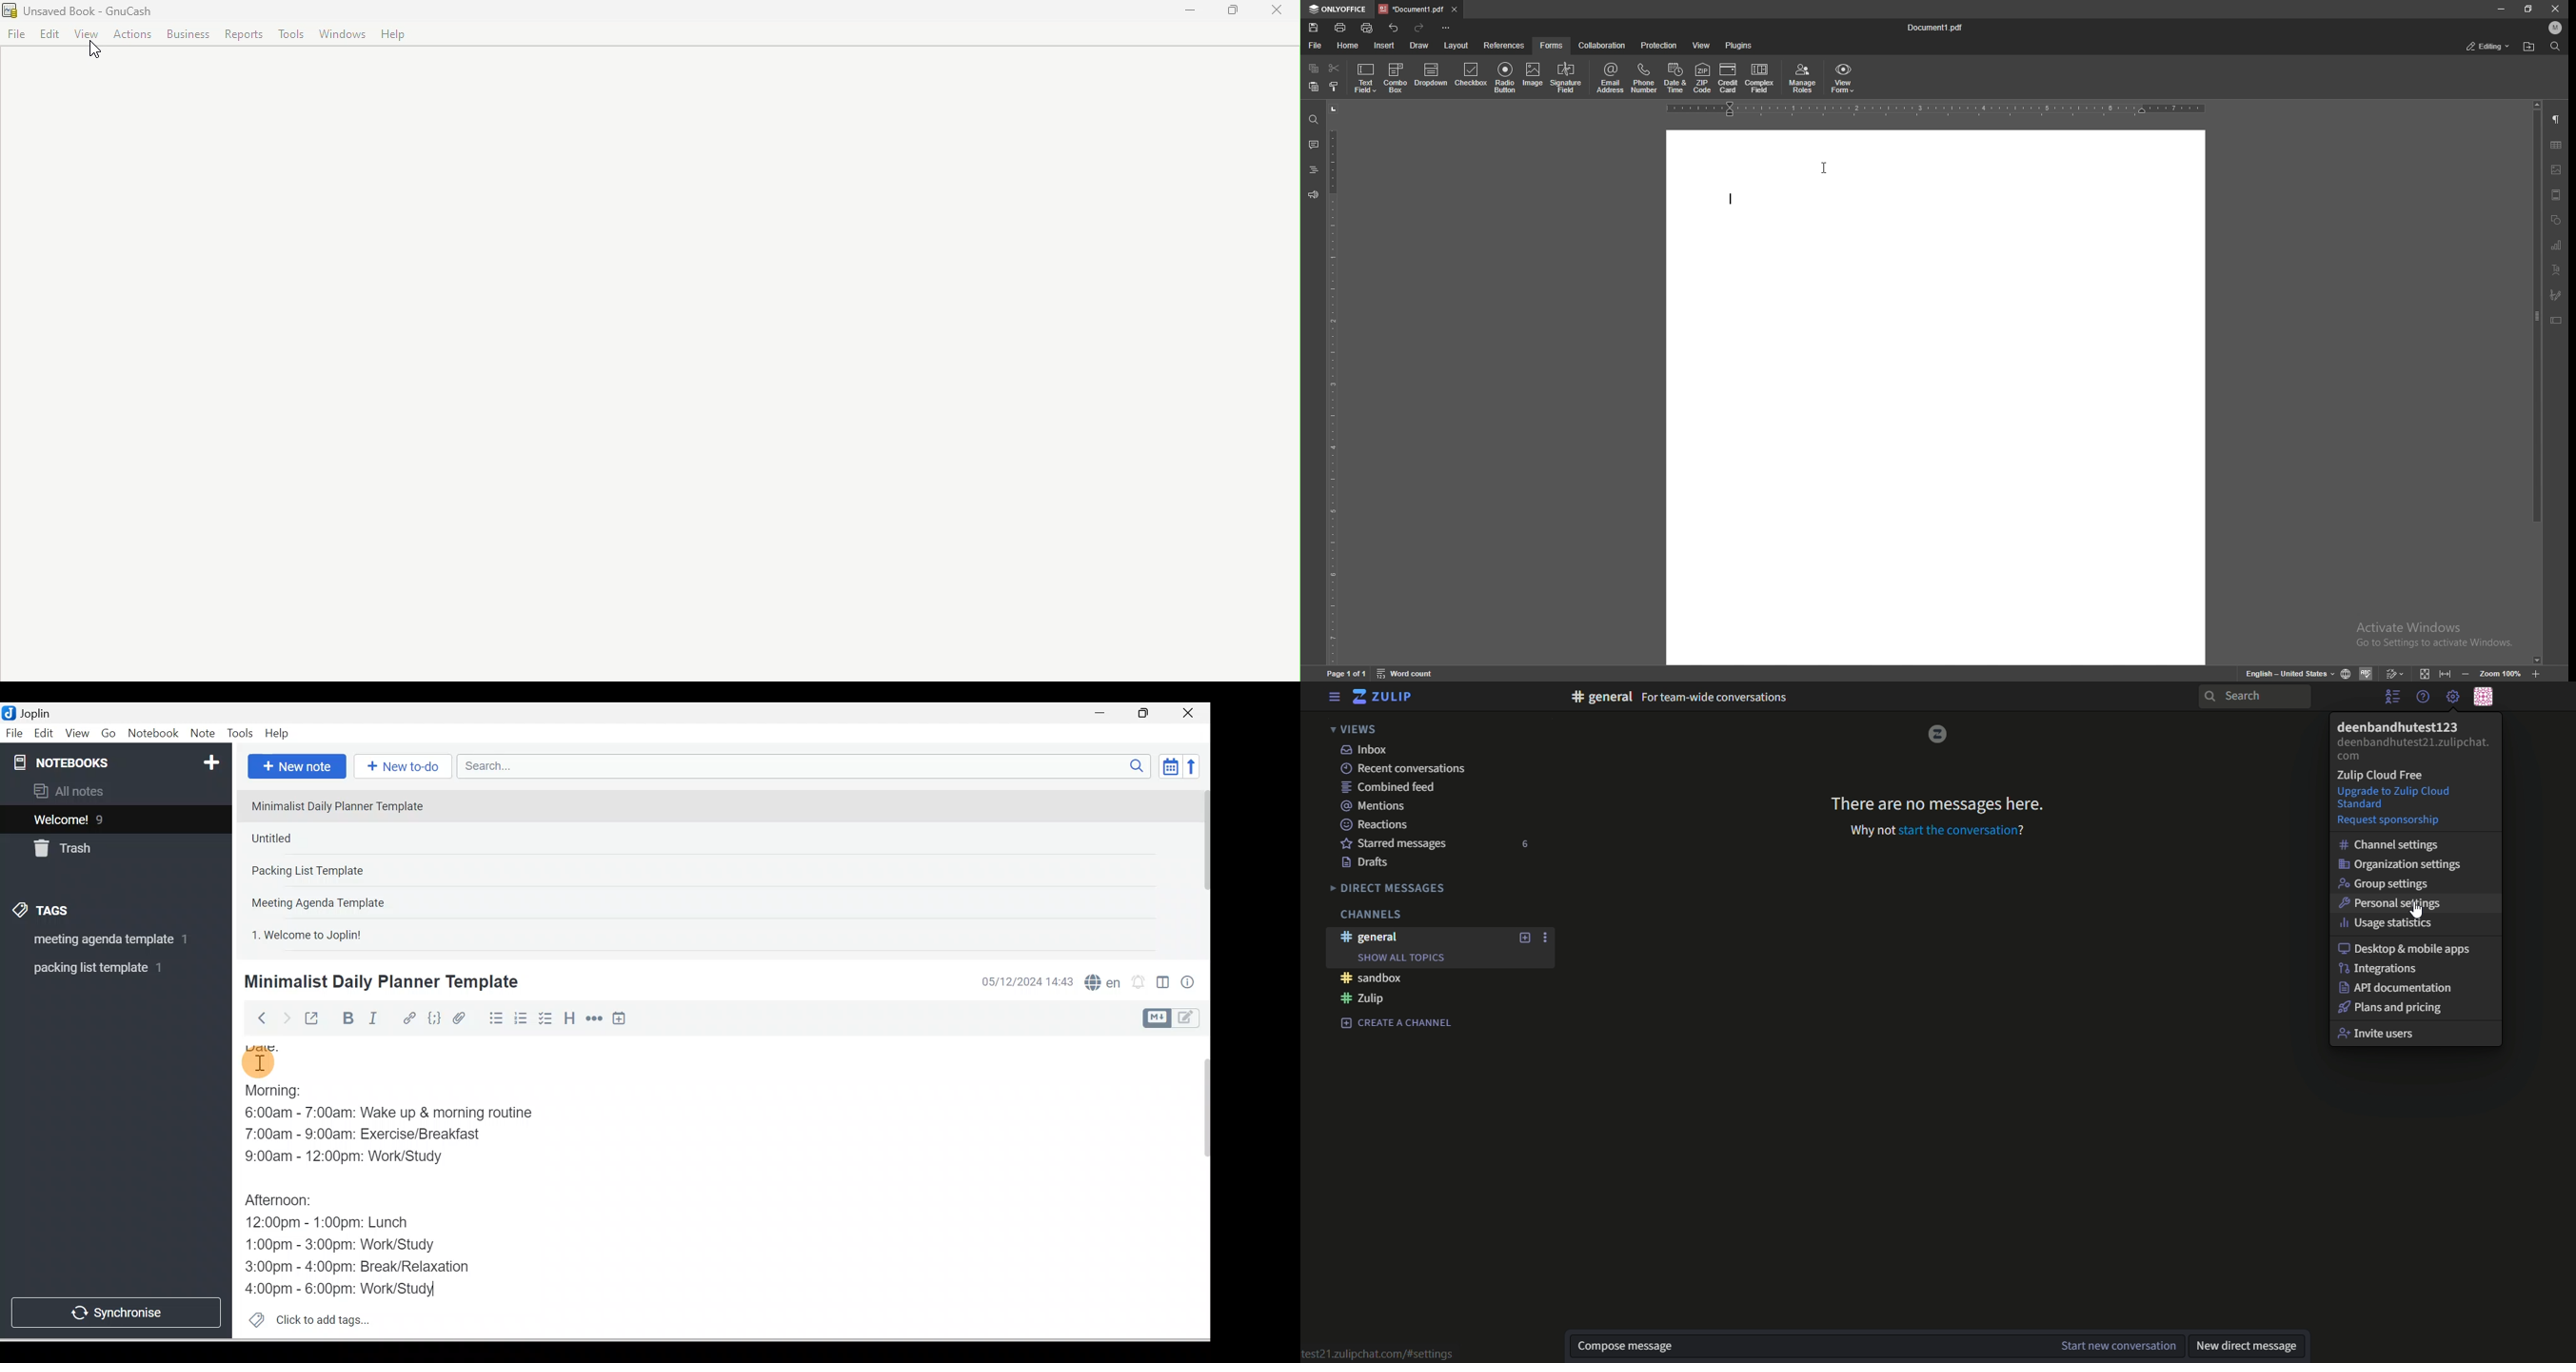 This screenshot has height=1372, width=2576. Describe the element at coordinates (2386, 969) in the screenshot. I see `Integrations` at that location.